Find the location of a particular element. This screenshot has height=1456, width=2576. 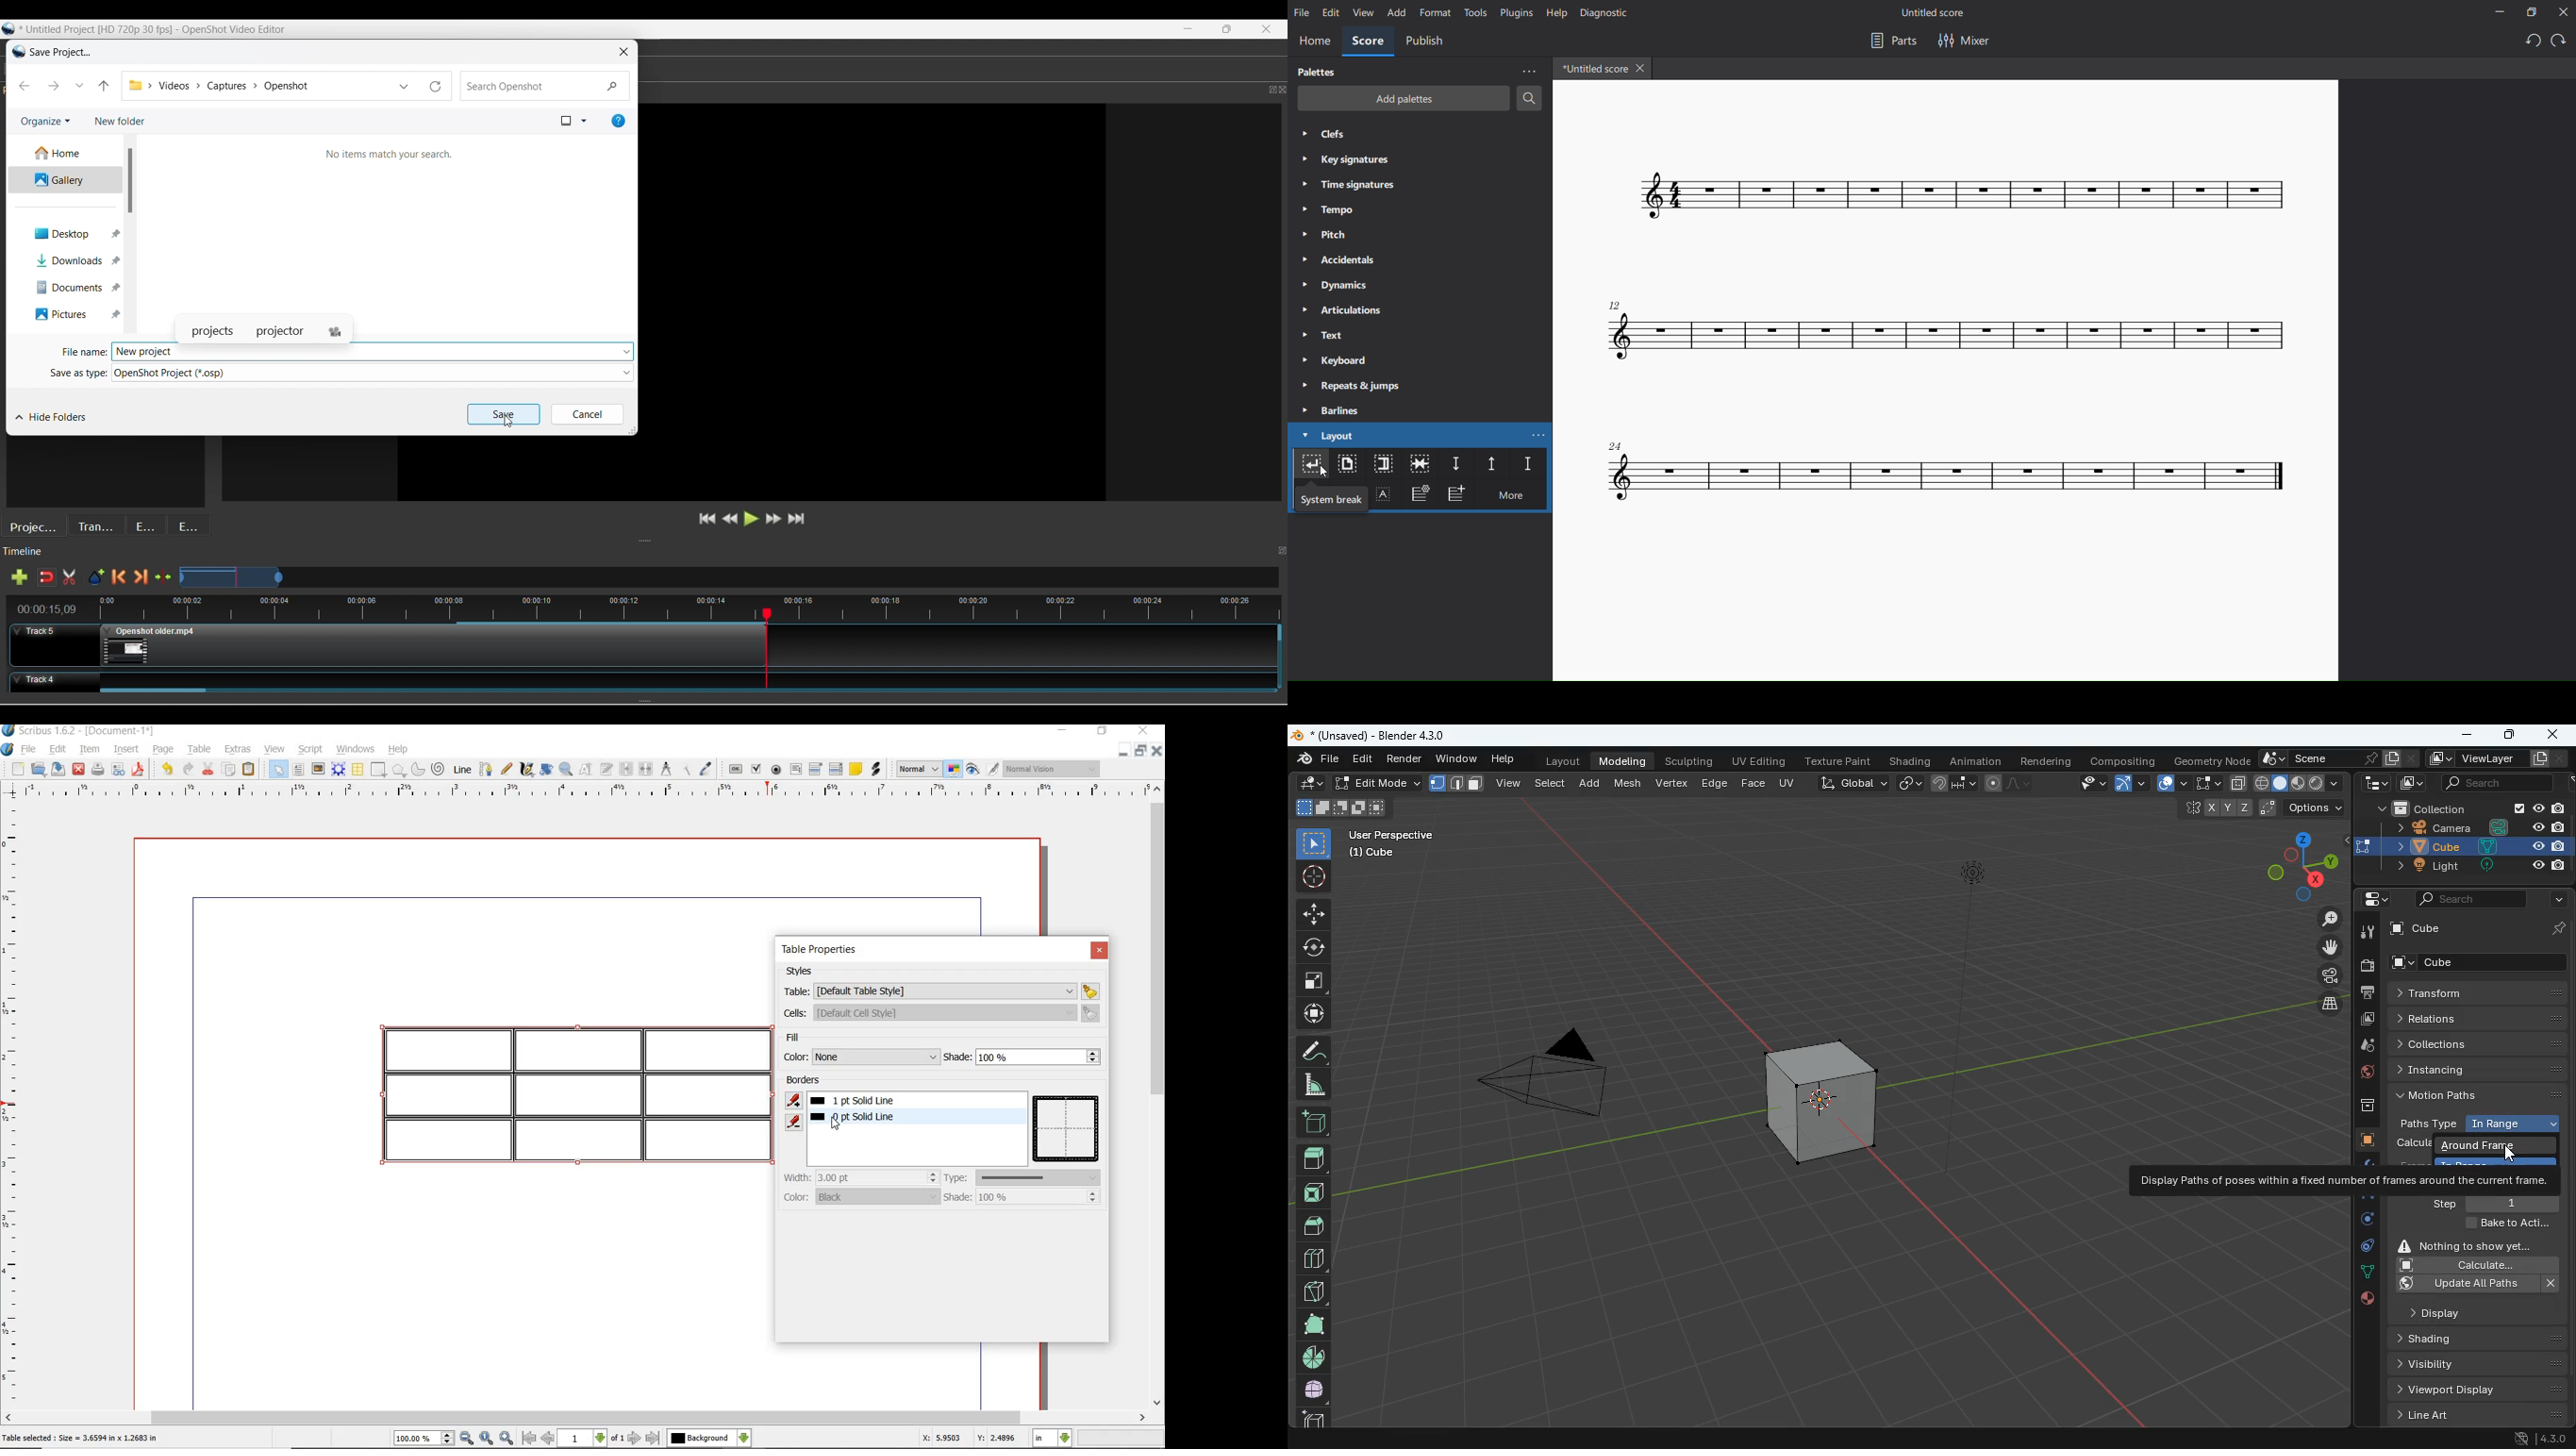

script is located at coordinates (312, 750).